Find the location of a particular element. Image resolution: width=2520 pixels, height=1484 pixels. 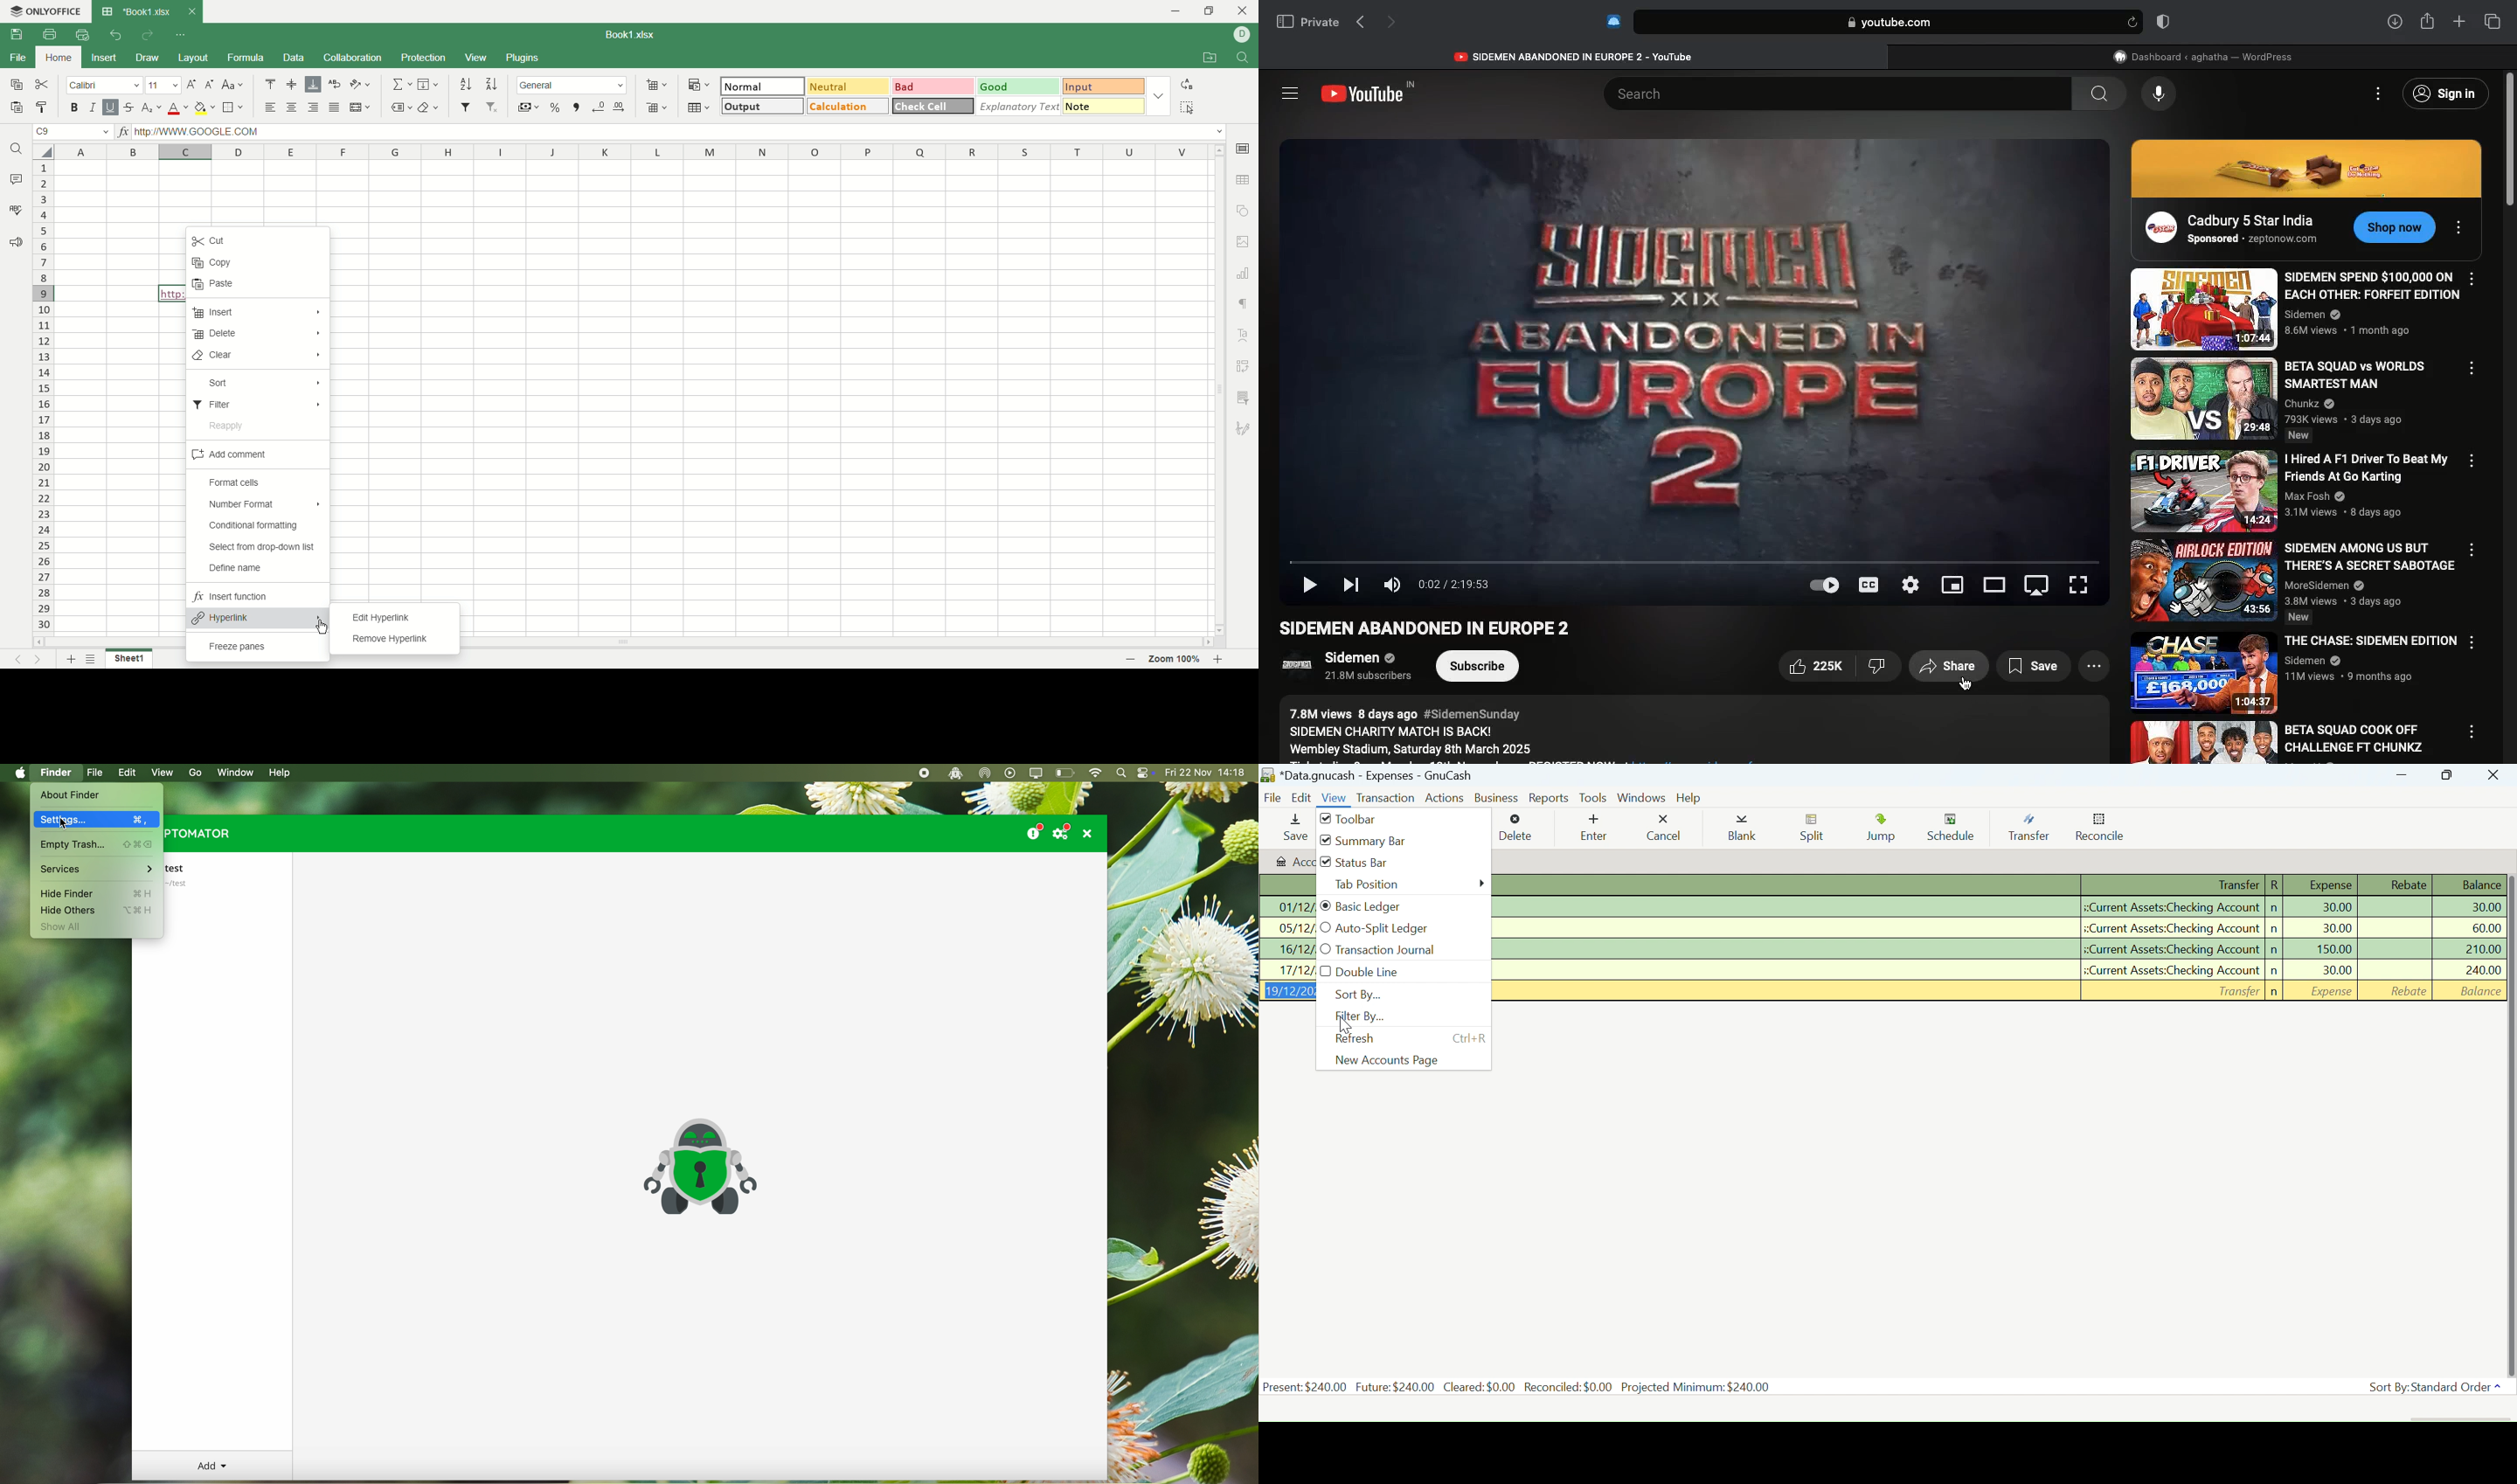

italic is located at coordinates (93, 107).